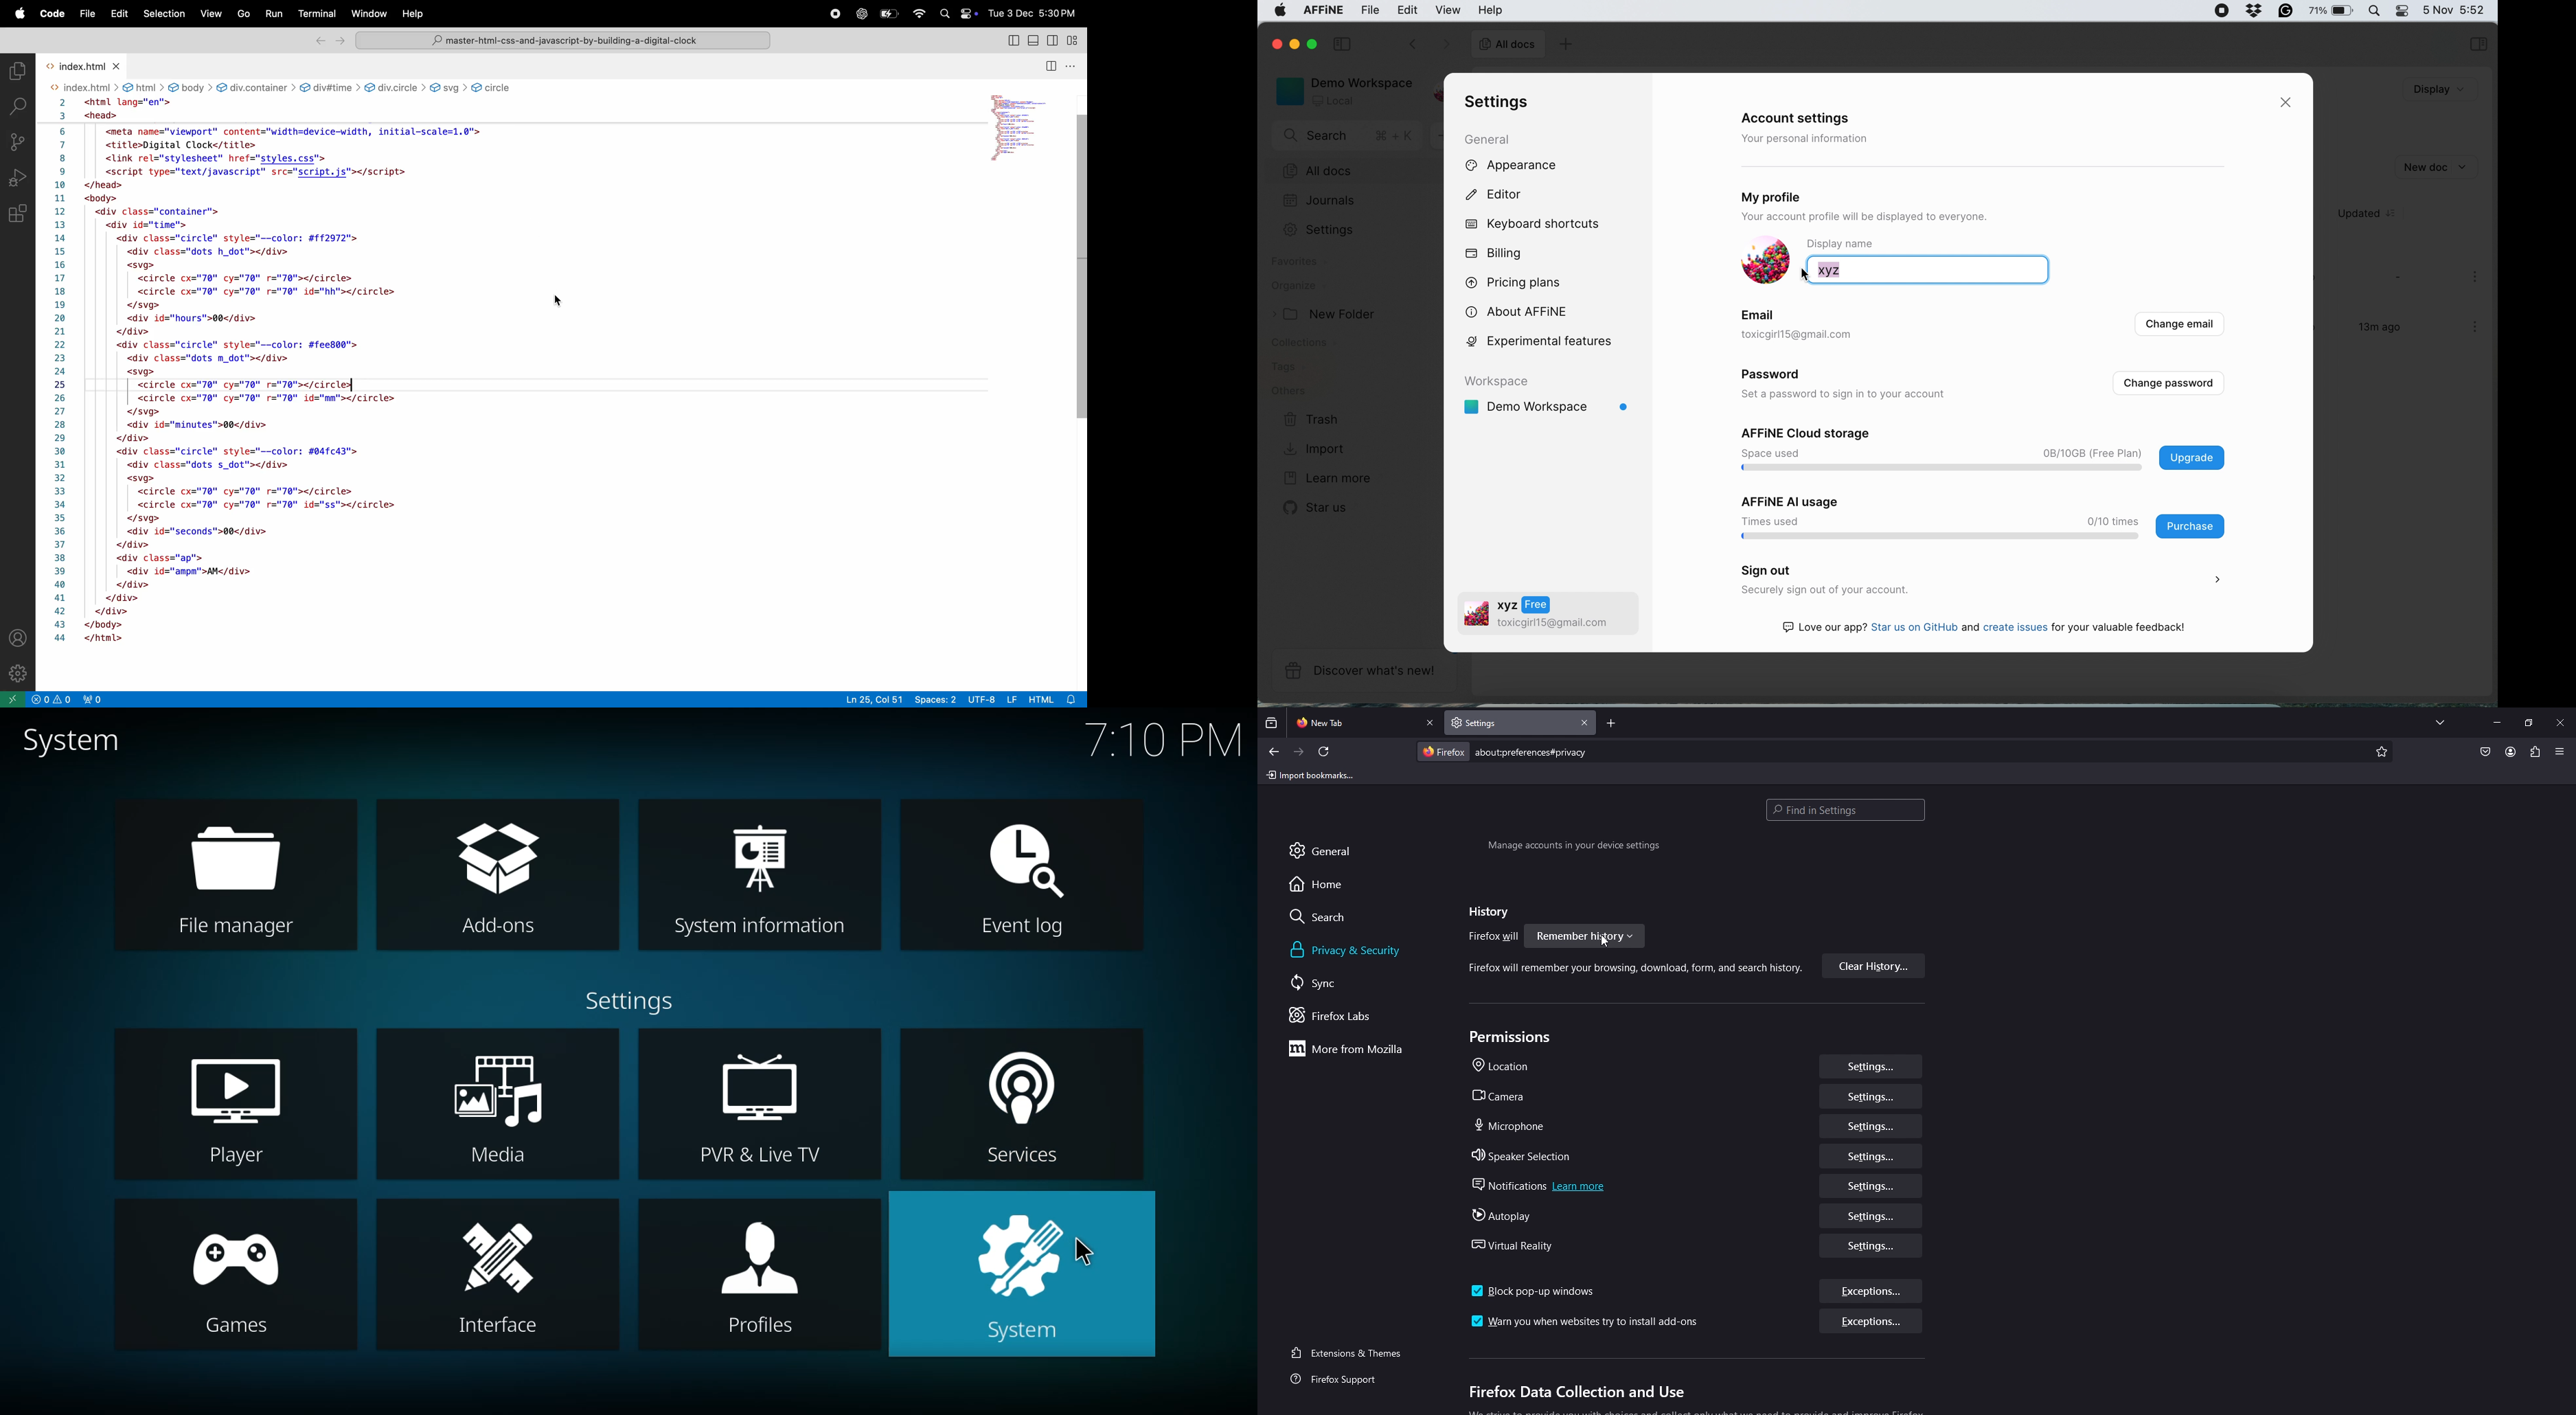 The image size is (2576, 1428). I want to click on apple widgets, so click(955, 15).